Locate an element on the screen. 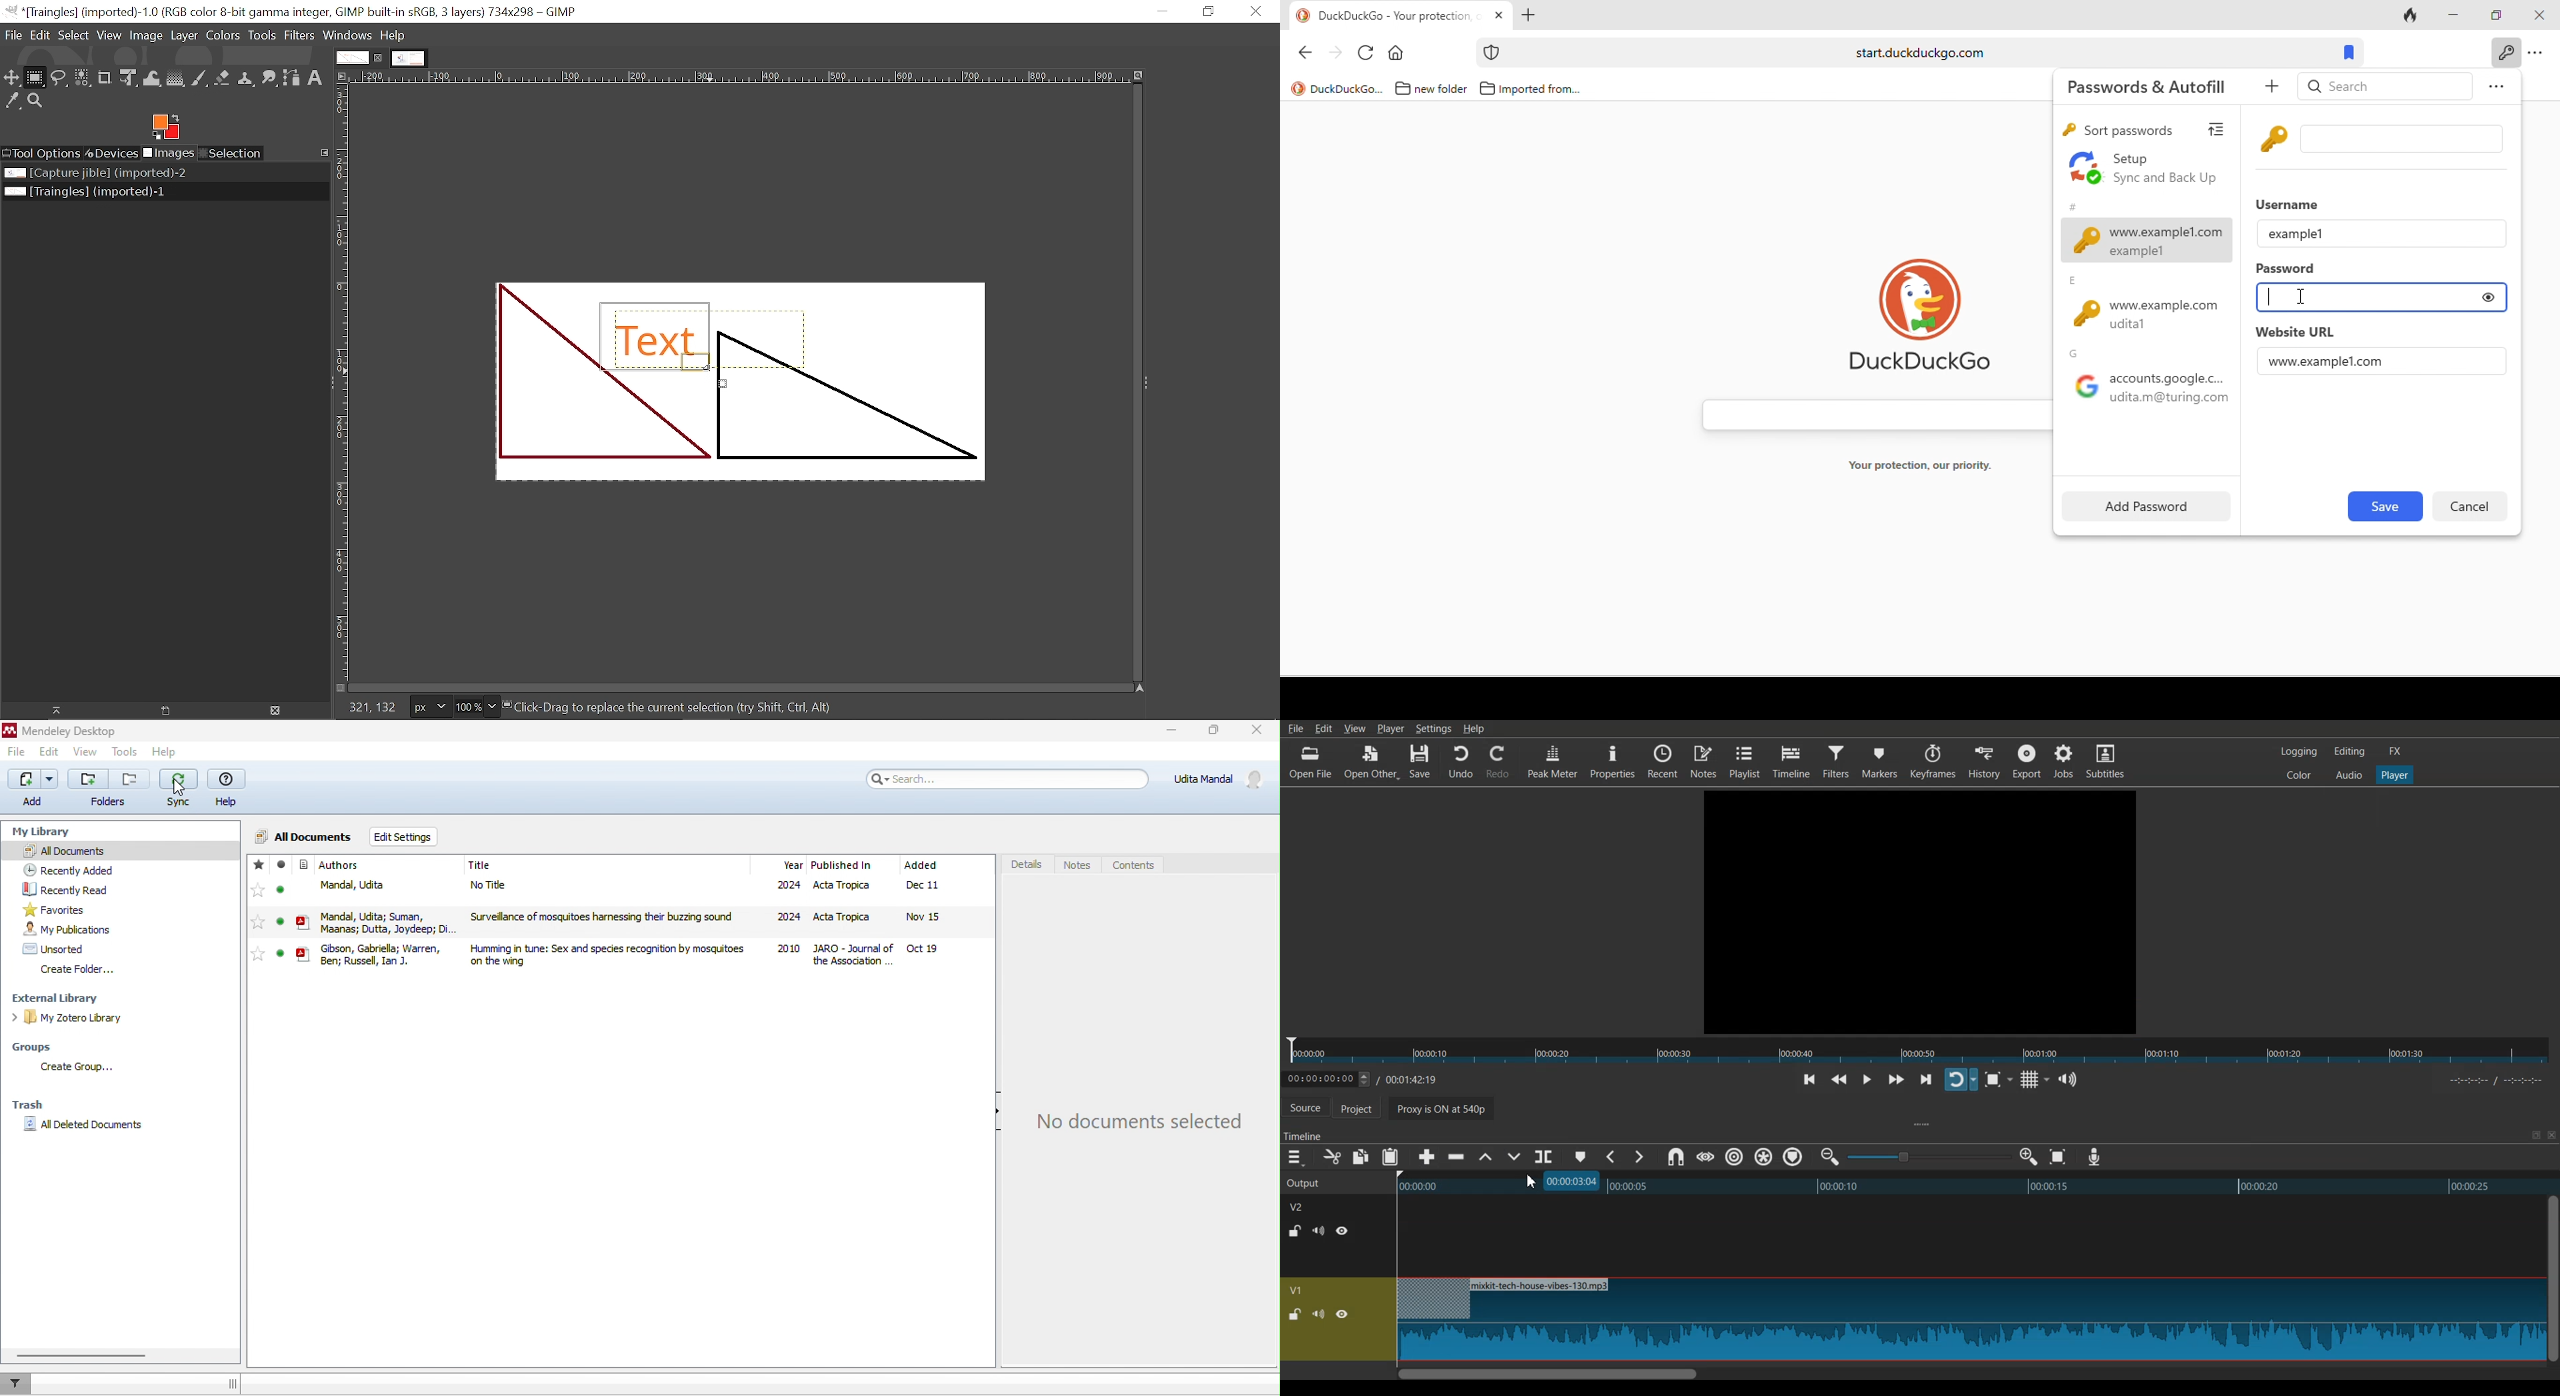 The width and height of the screenshot is (2576, 1400). option is located at coordinates (2492, 89).